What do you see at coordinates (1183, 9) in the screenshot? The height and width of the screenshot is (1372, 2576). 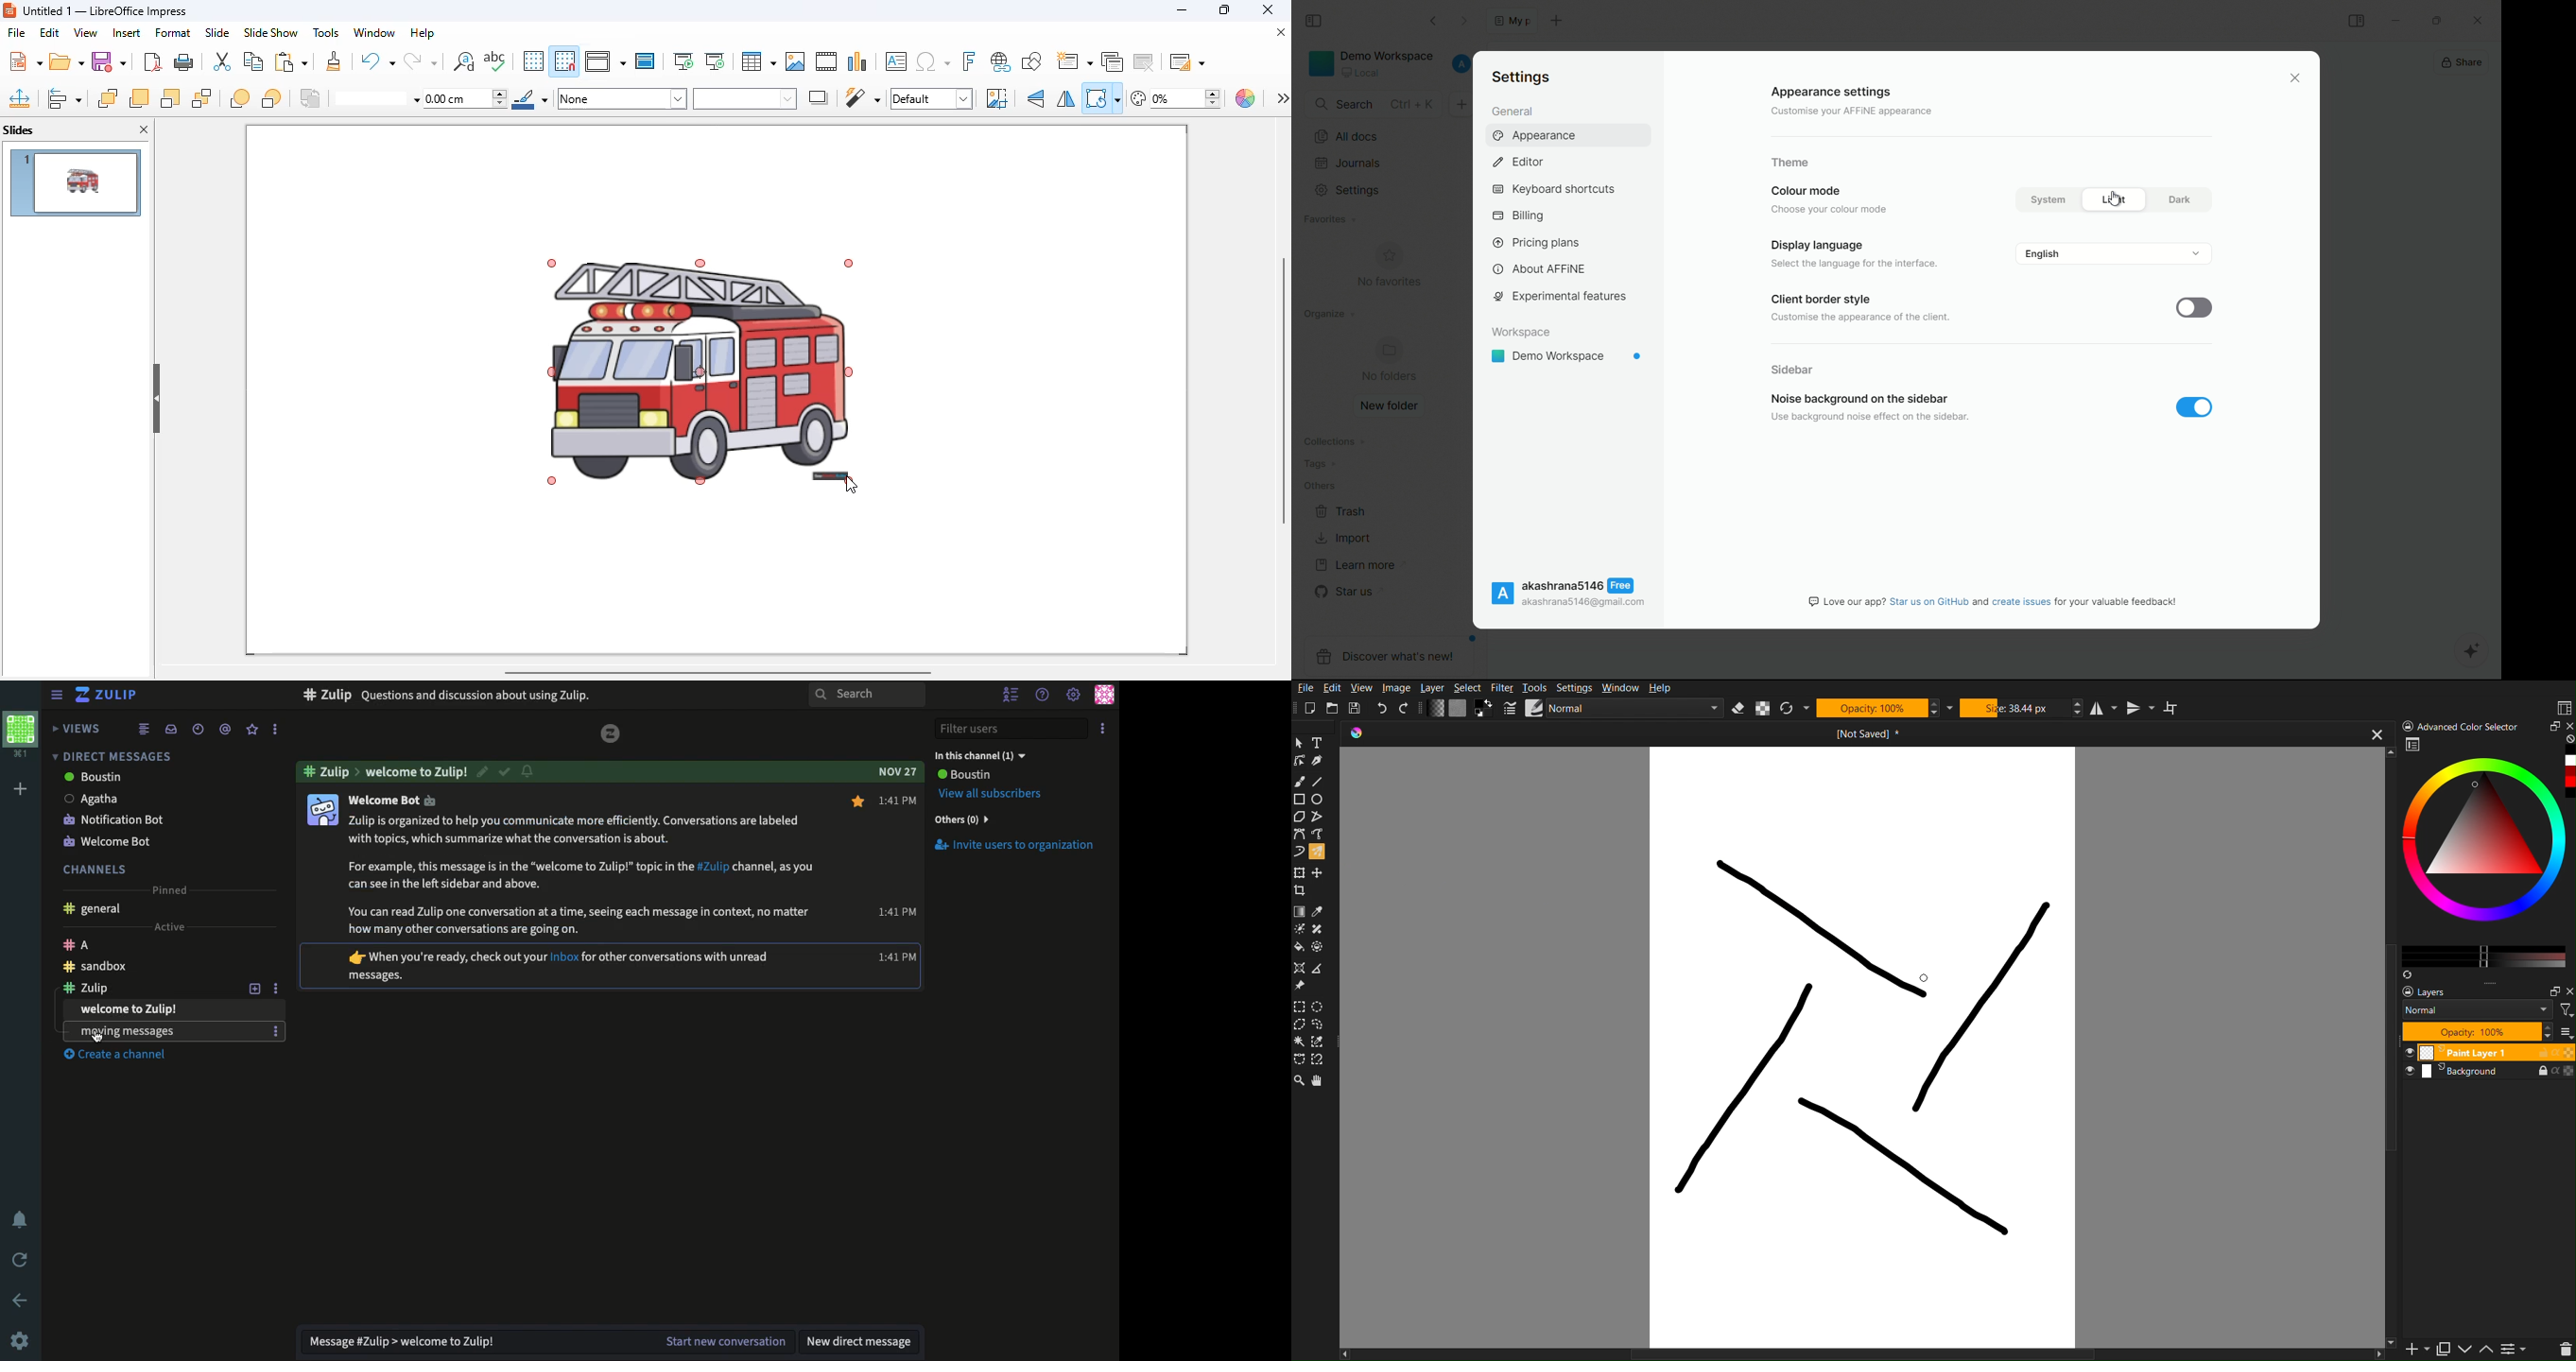 I see `minimize` at bounding box center [1183, 9].